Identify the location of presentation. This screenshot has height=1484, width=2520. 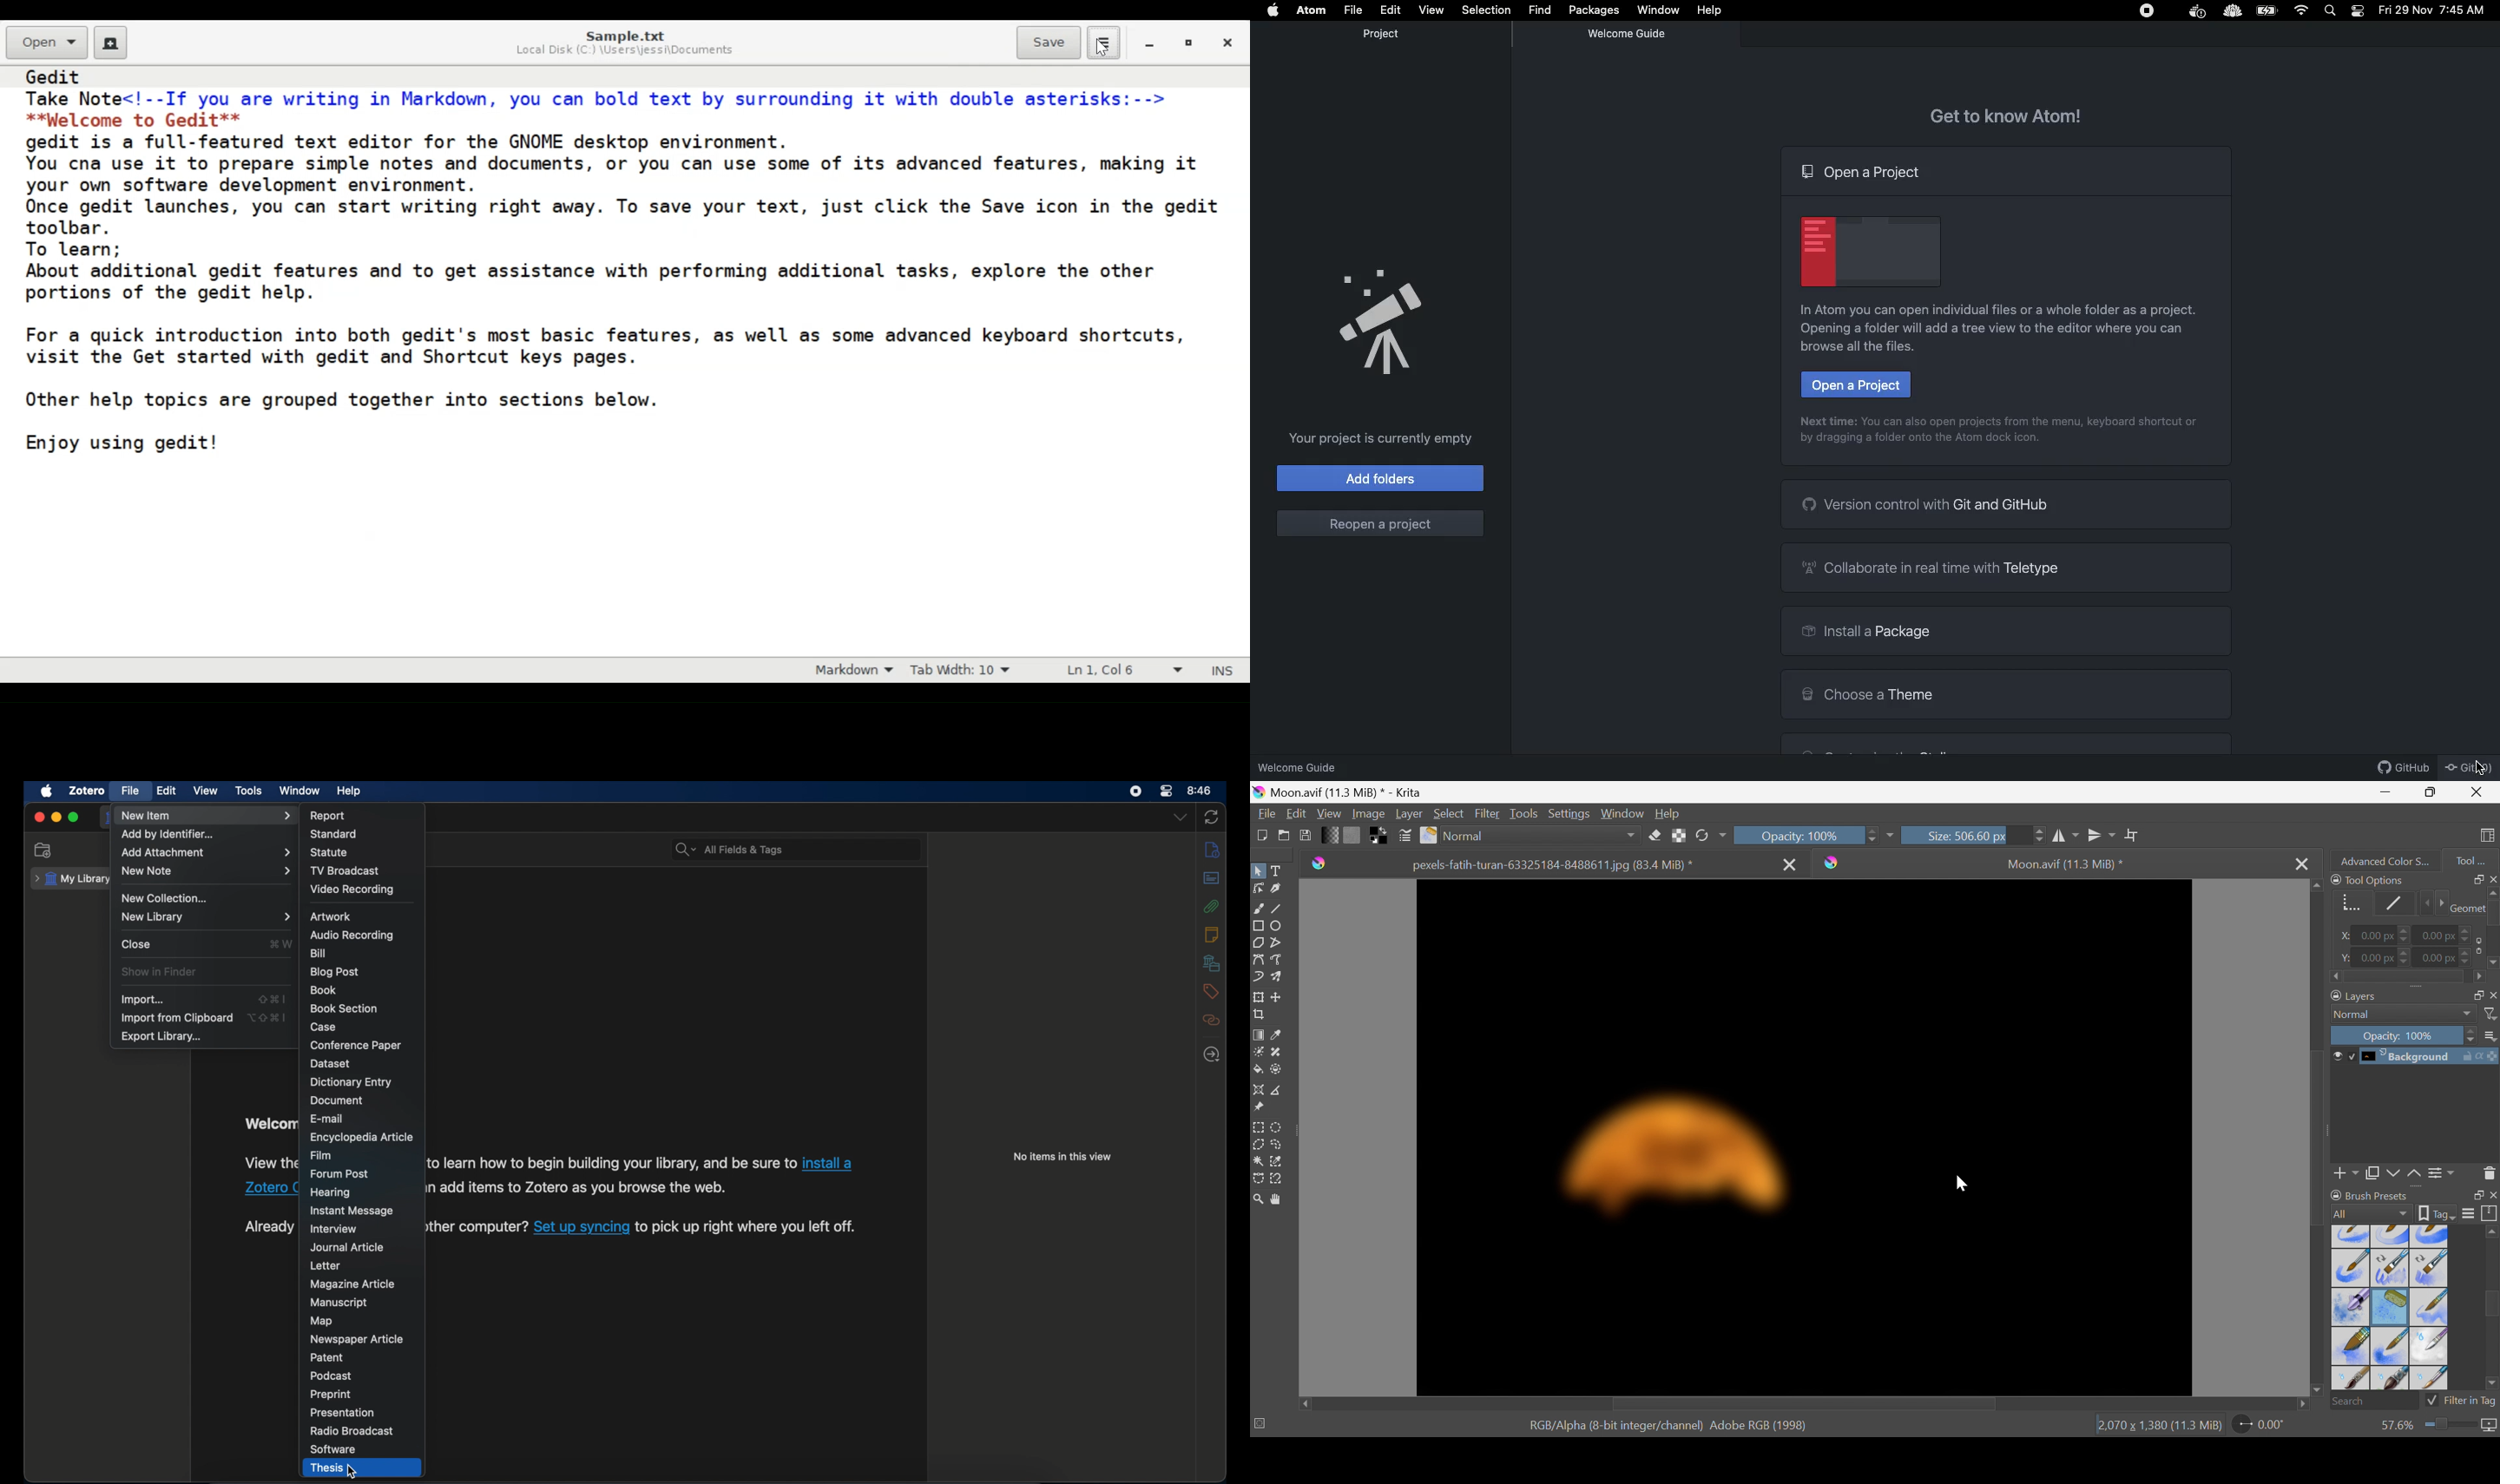
(343, 1412).